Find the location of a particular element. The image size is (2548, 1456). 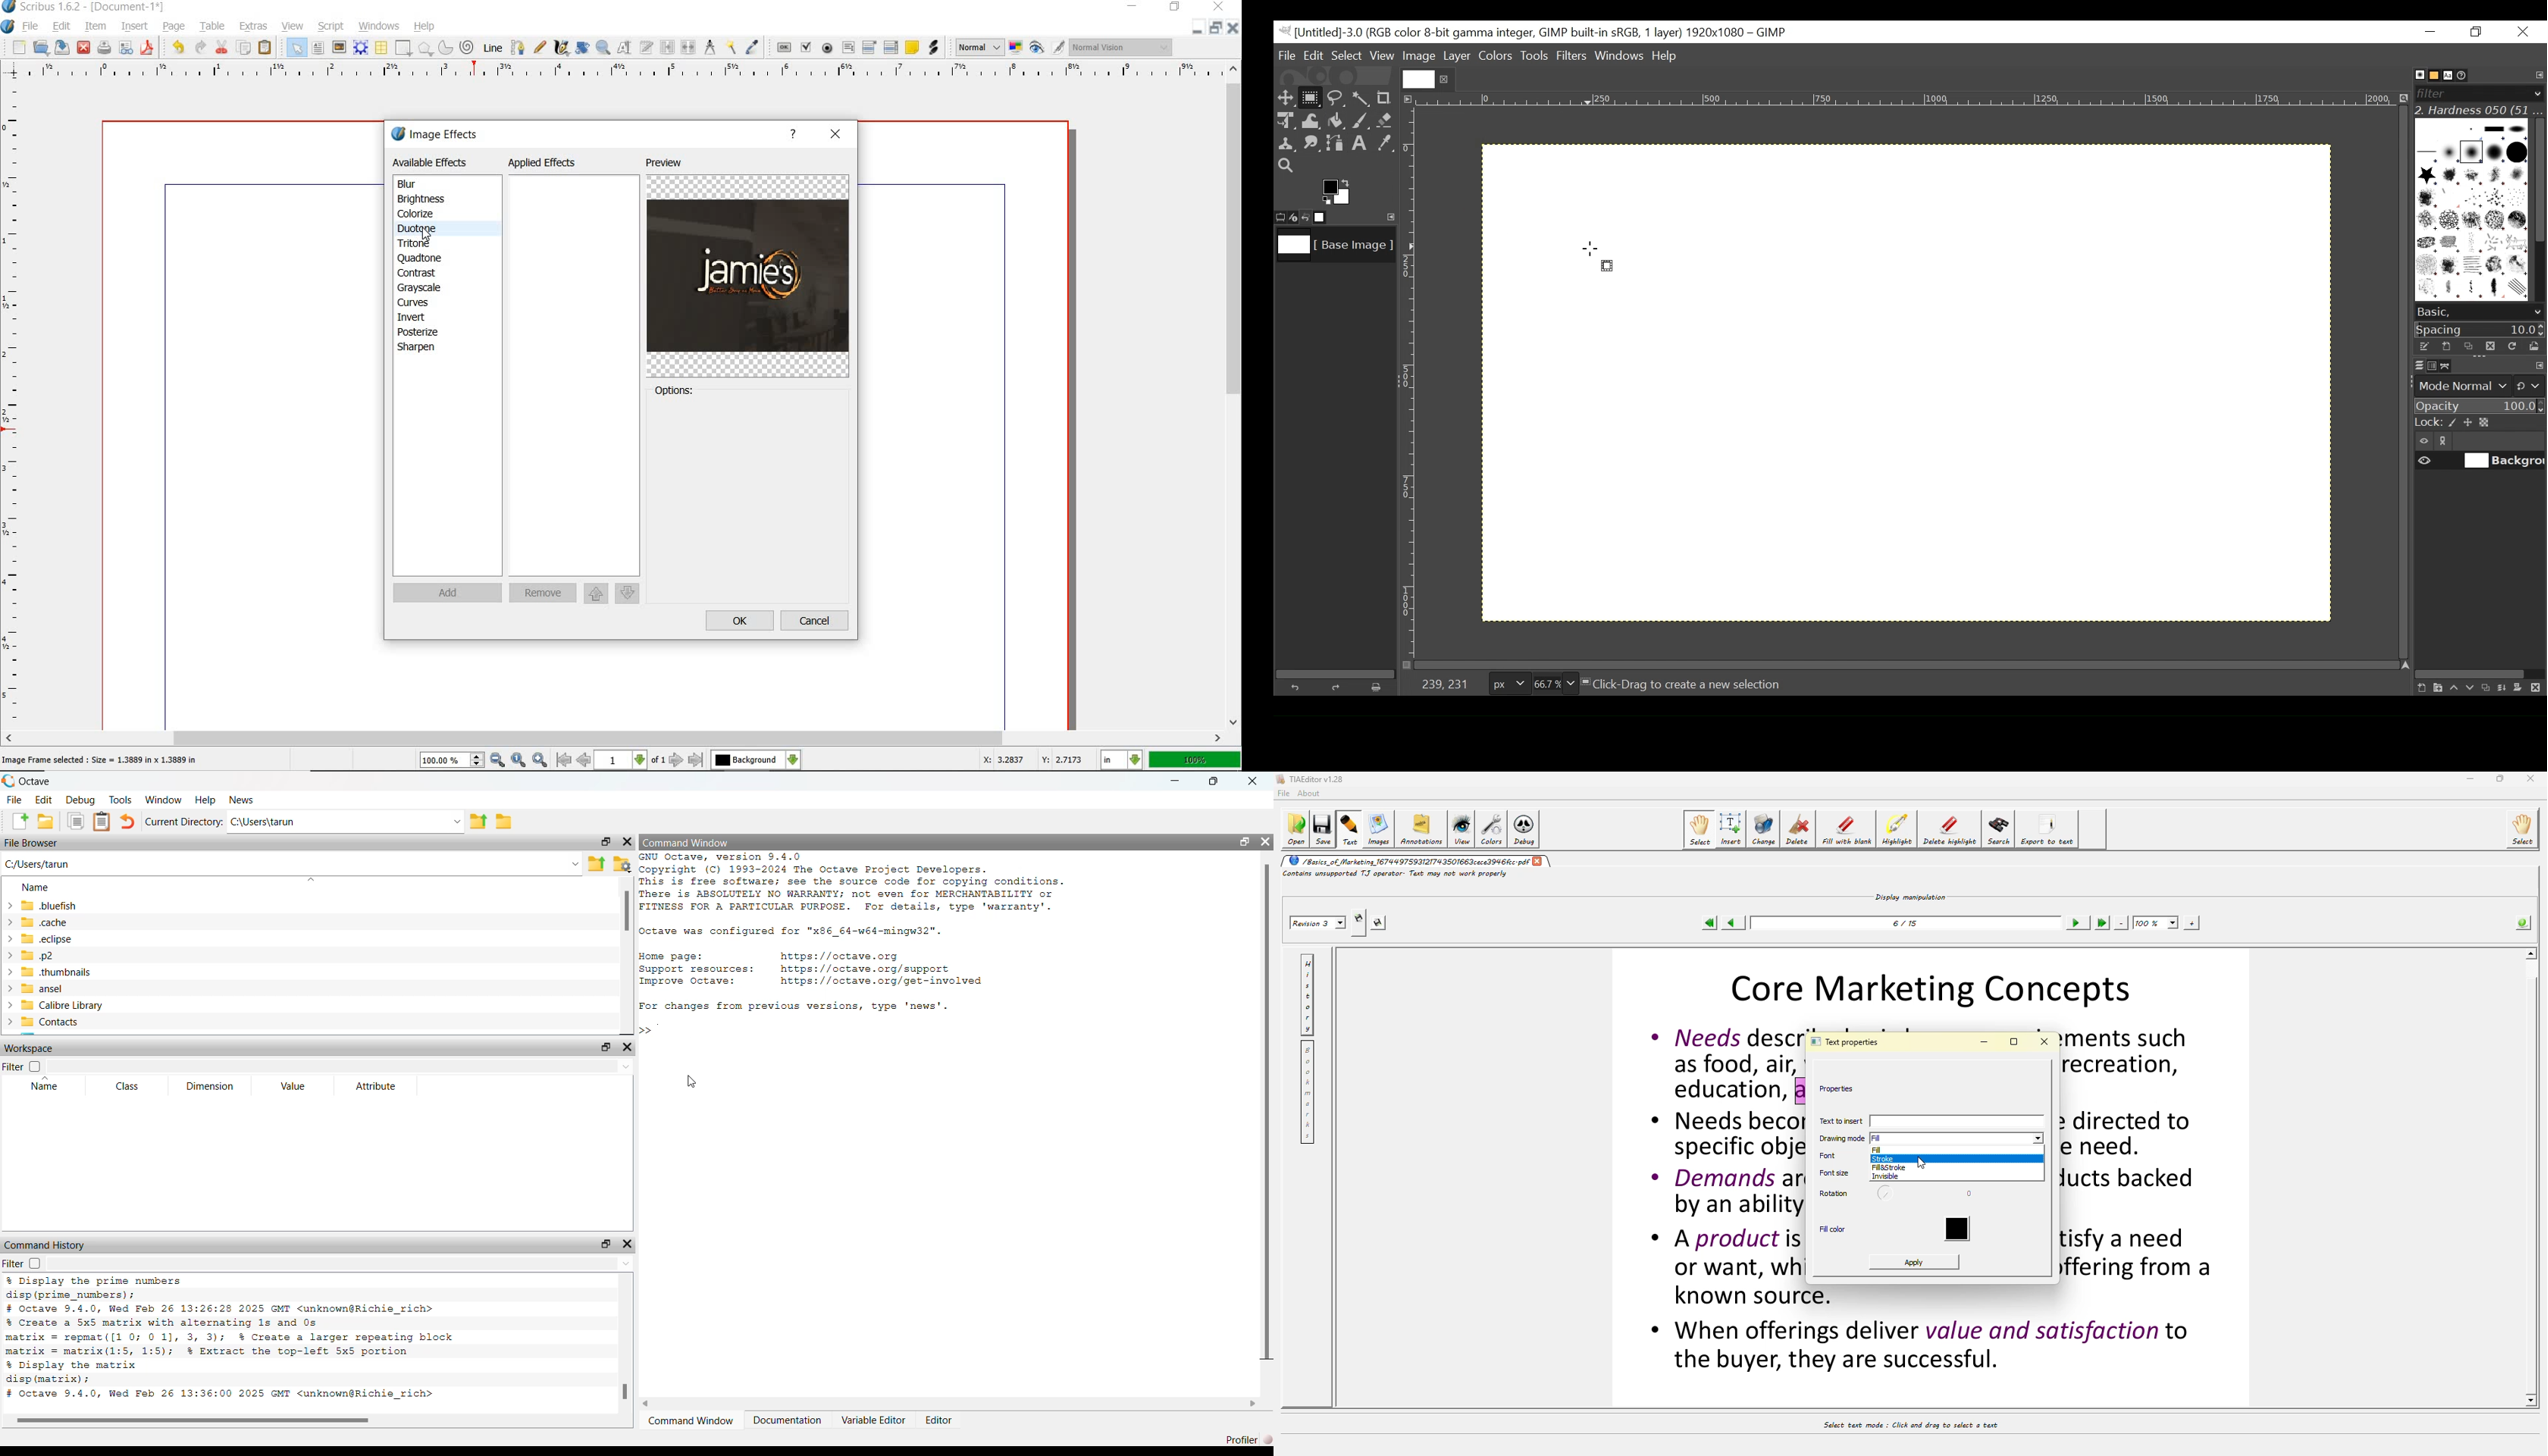

Help is located at coordinates (1667, 57).